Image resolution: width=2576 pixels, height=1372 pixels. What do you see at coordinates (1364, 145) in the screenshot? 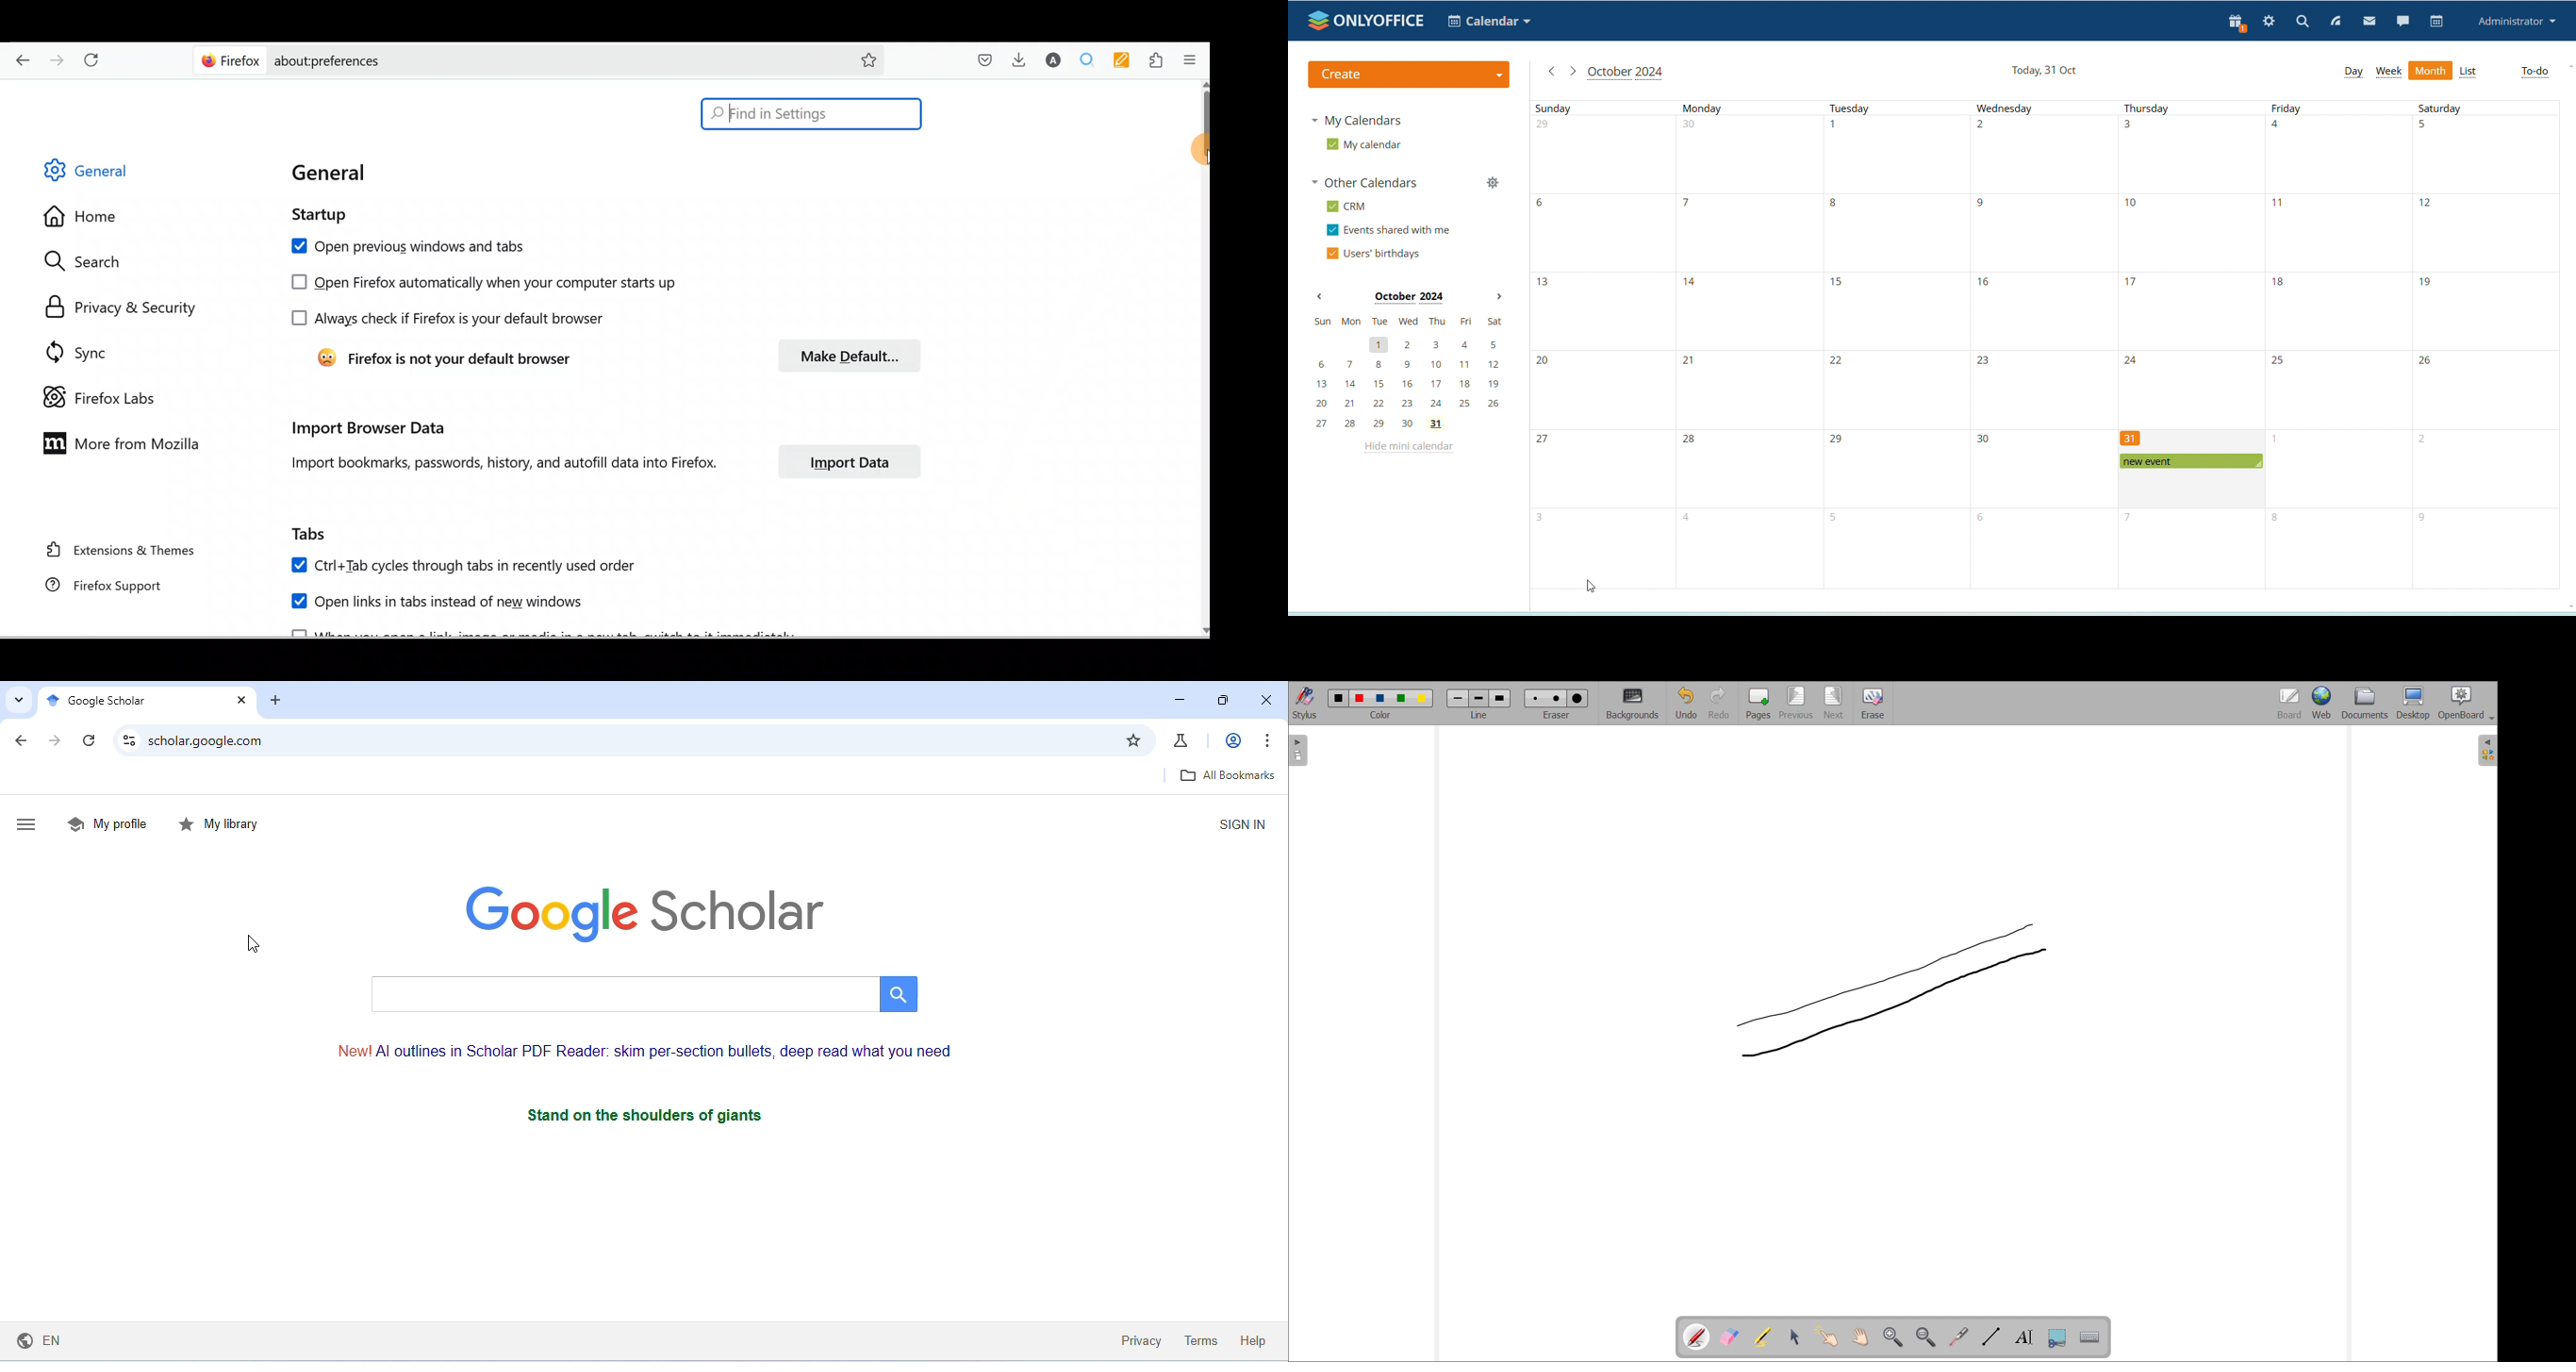
I see `my calendar` at bounding box center [1364, 145].